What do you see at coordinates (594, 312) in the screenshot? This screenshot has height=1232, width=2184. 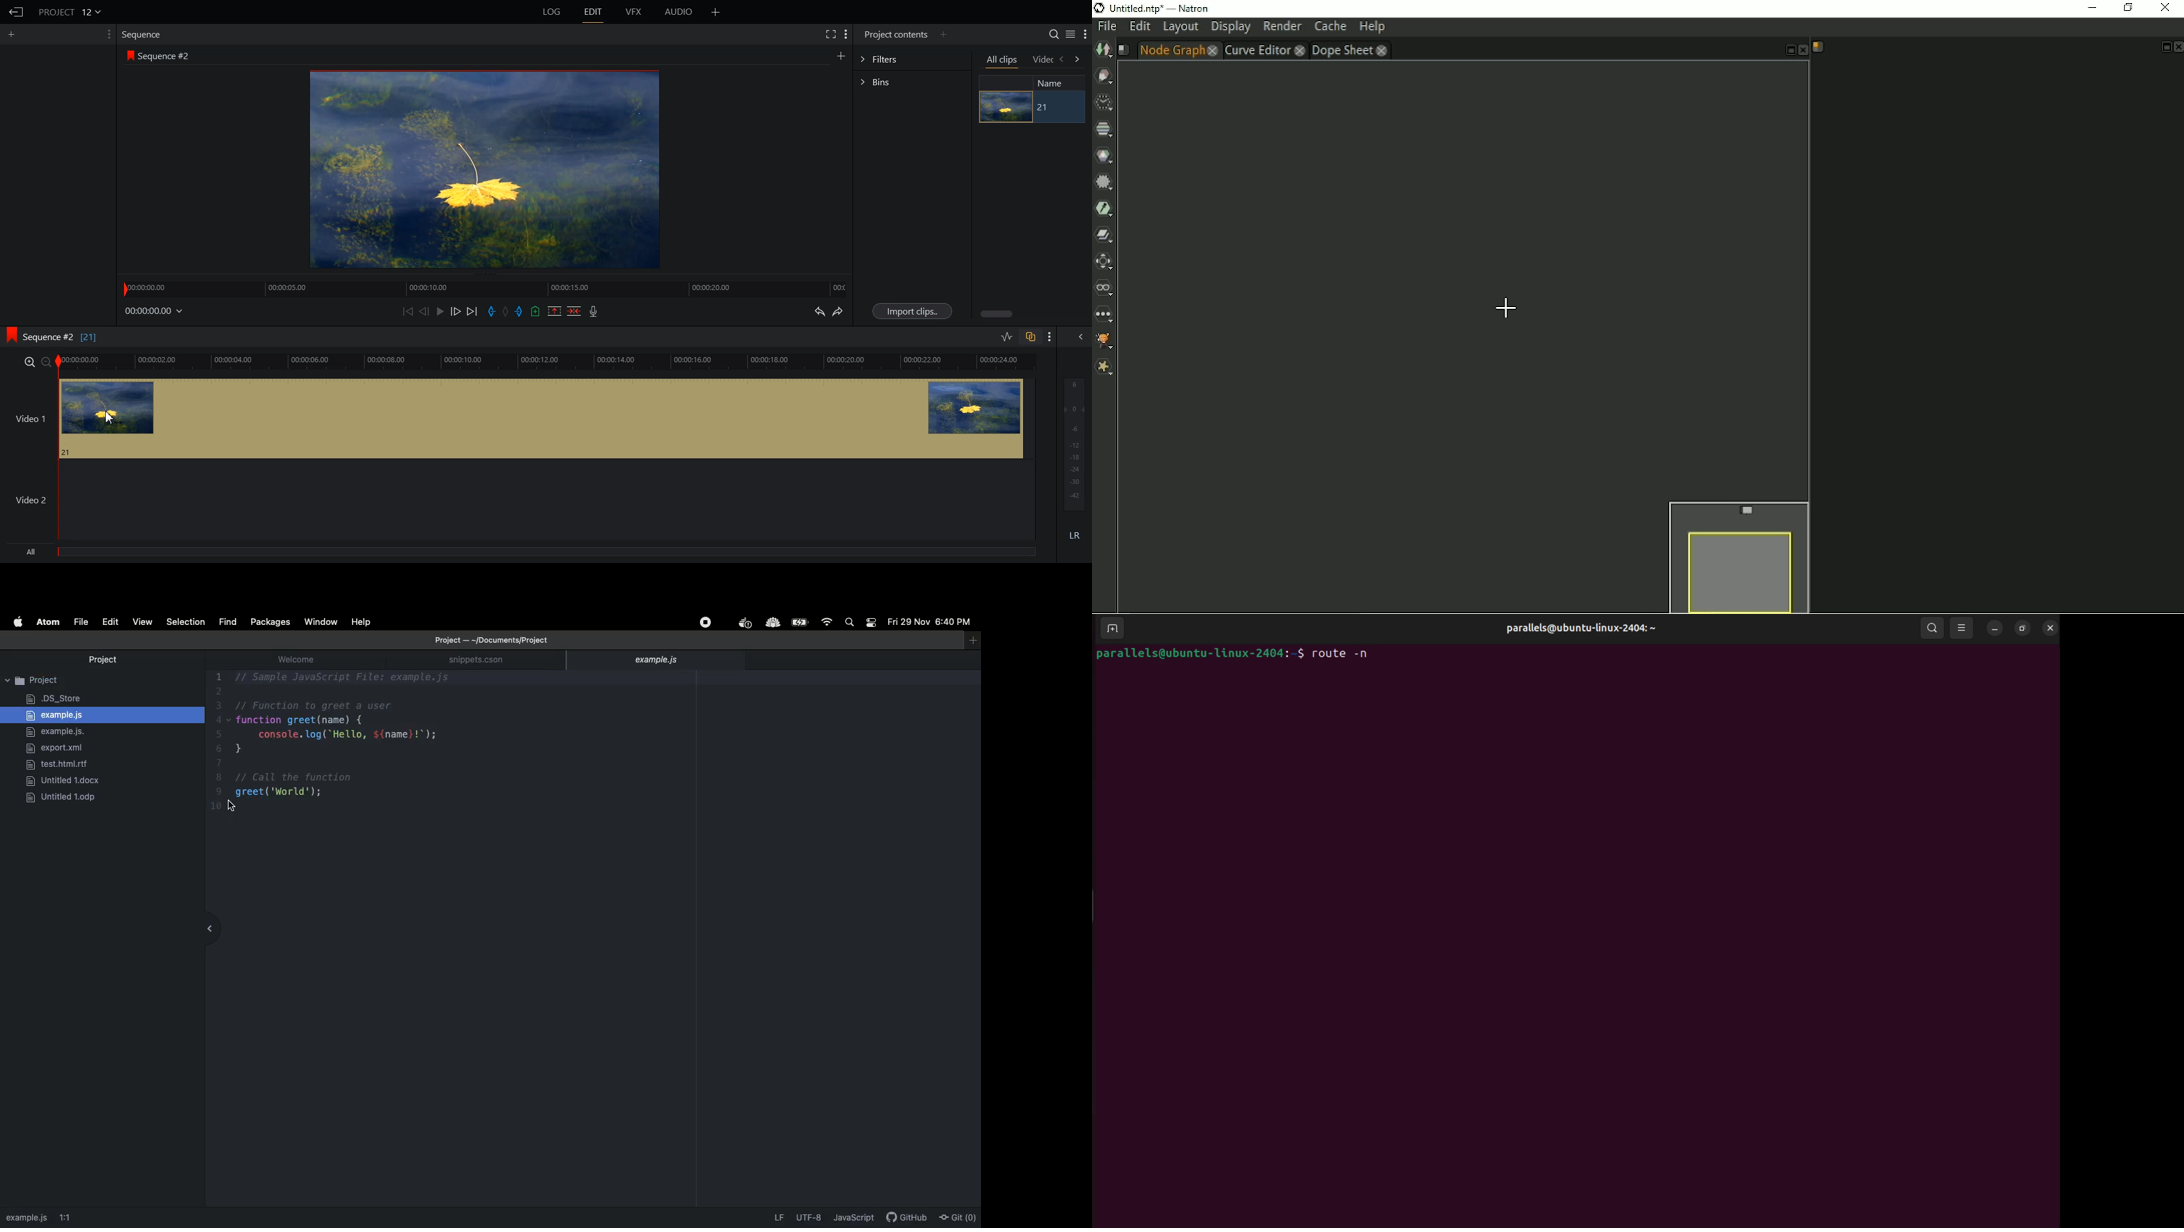 I see `Record Video` at bounding box center [594, 312].